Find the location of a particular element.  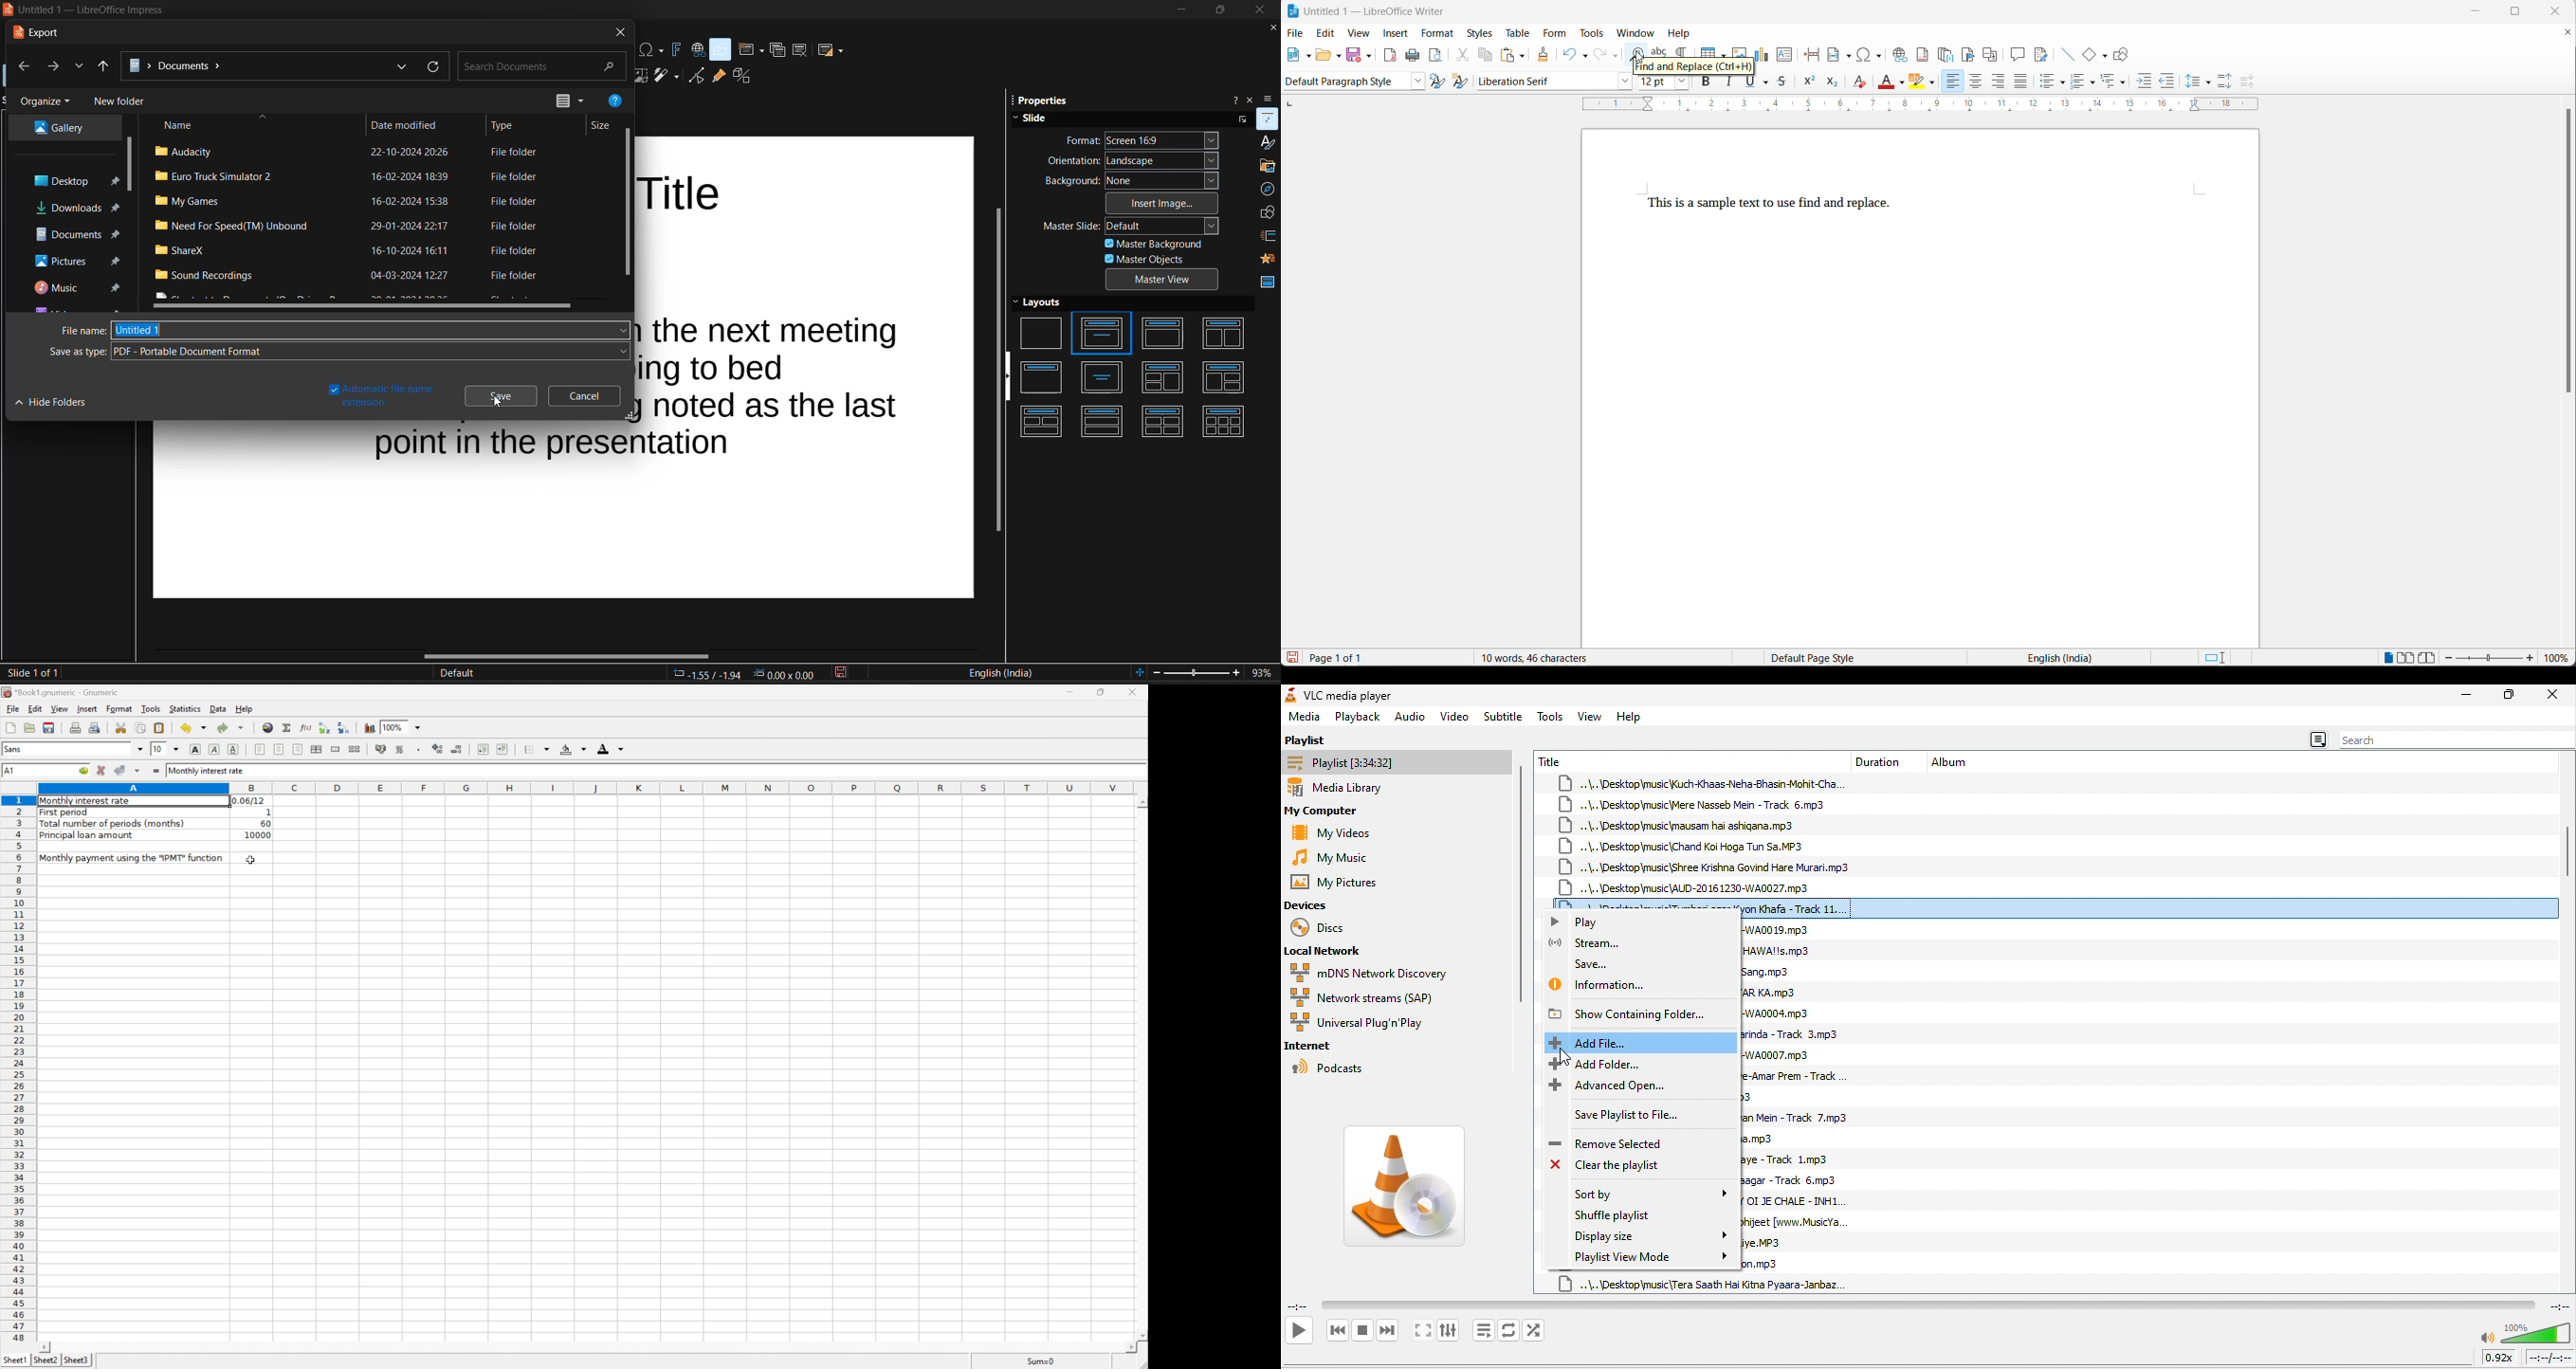

fit slide to current window is located at coordinates (1137, 674).